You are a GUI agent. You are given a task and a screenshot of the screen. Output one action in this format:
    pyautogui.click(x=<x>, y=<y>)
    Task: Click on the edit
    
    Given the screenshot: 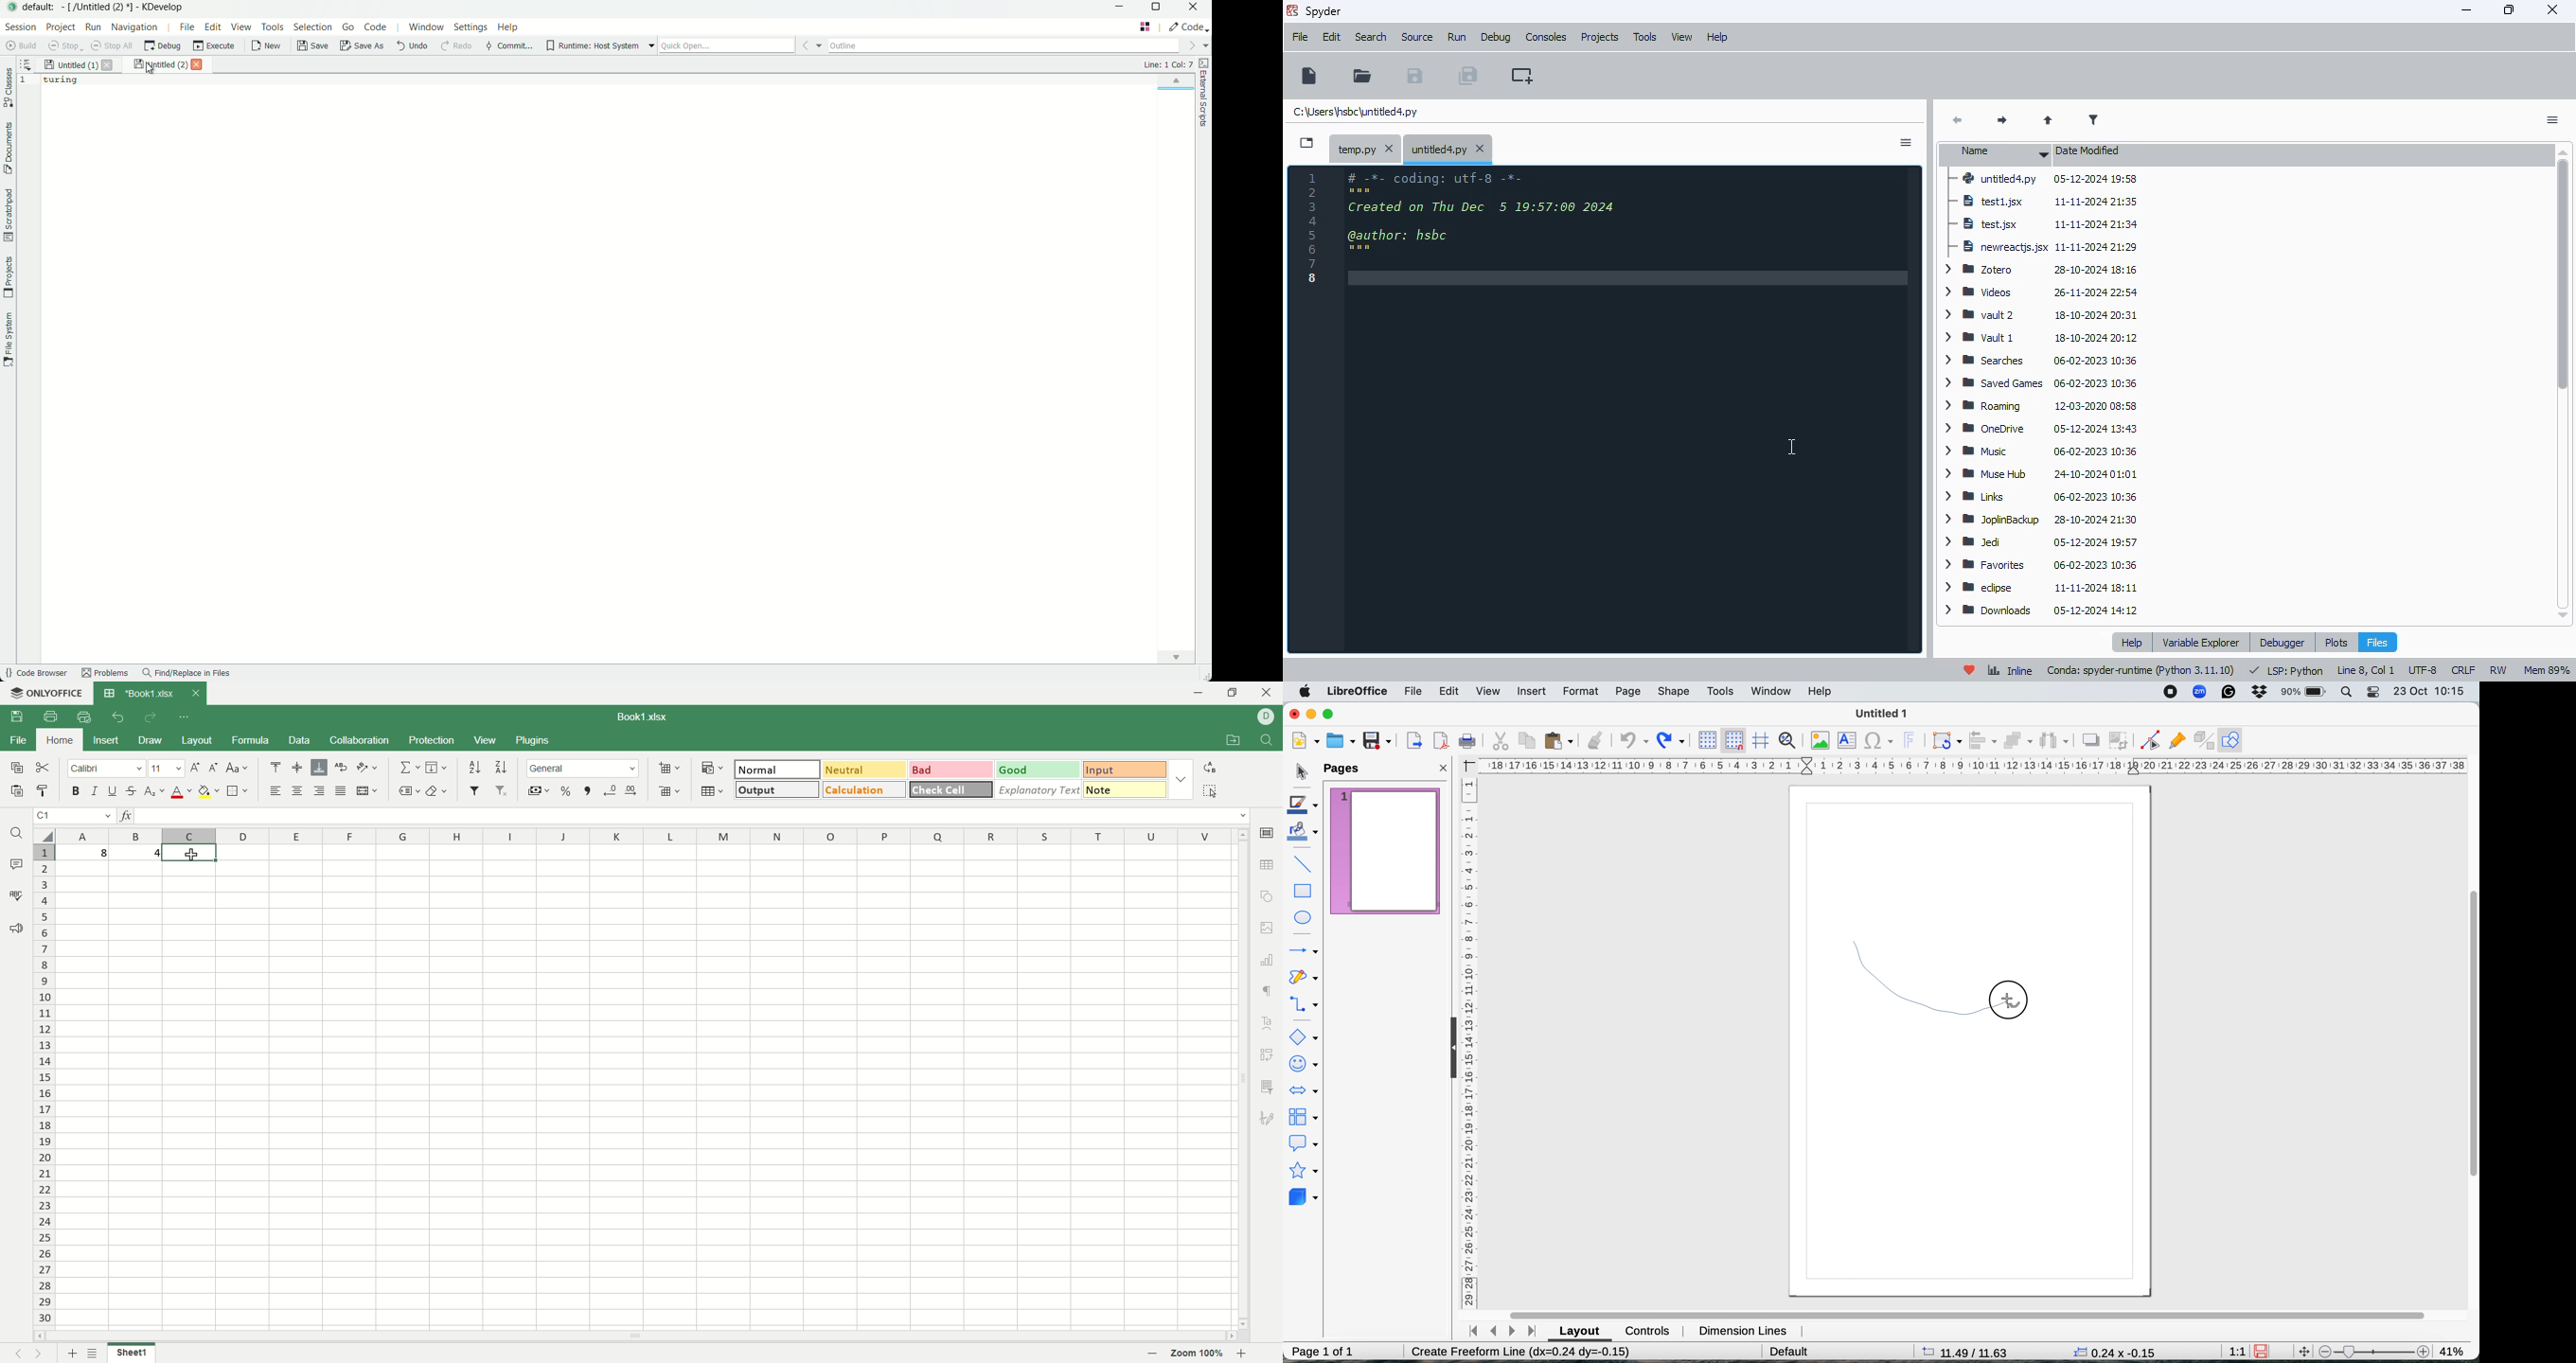 What is the action you would take?
    pyautogui.click(x=1451, y=691)
    